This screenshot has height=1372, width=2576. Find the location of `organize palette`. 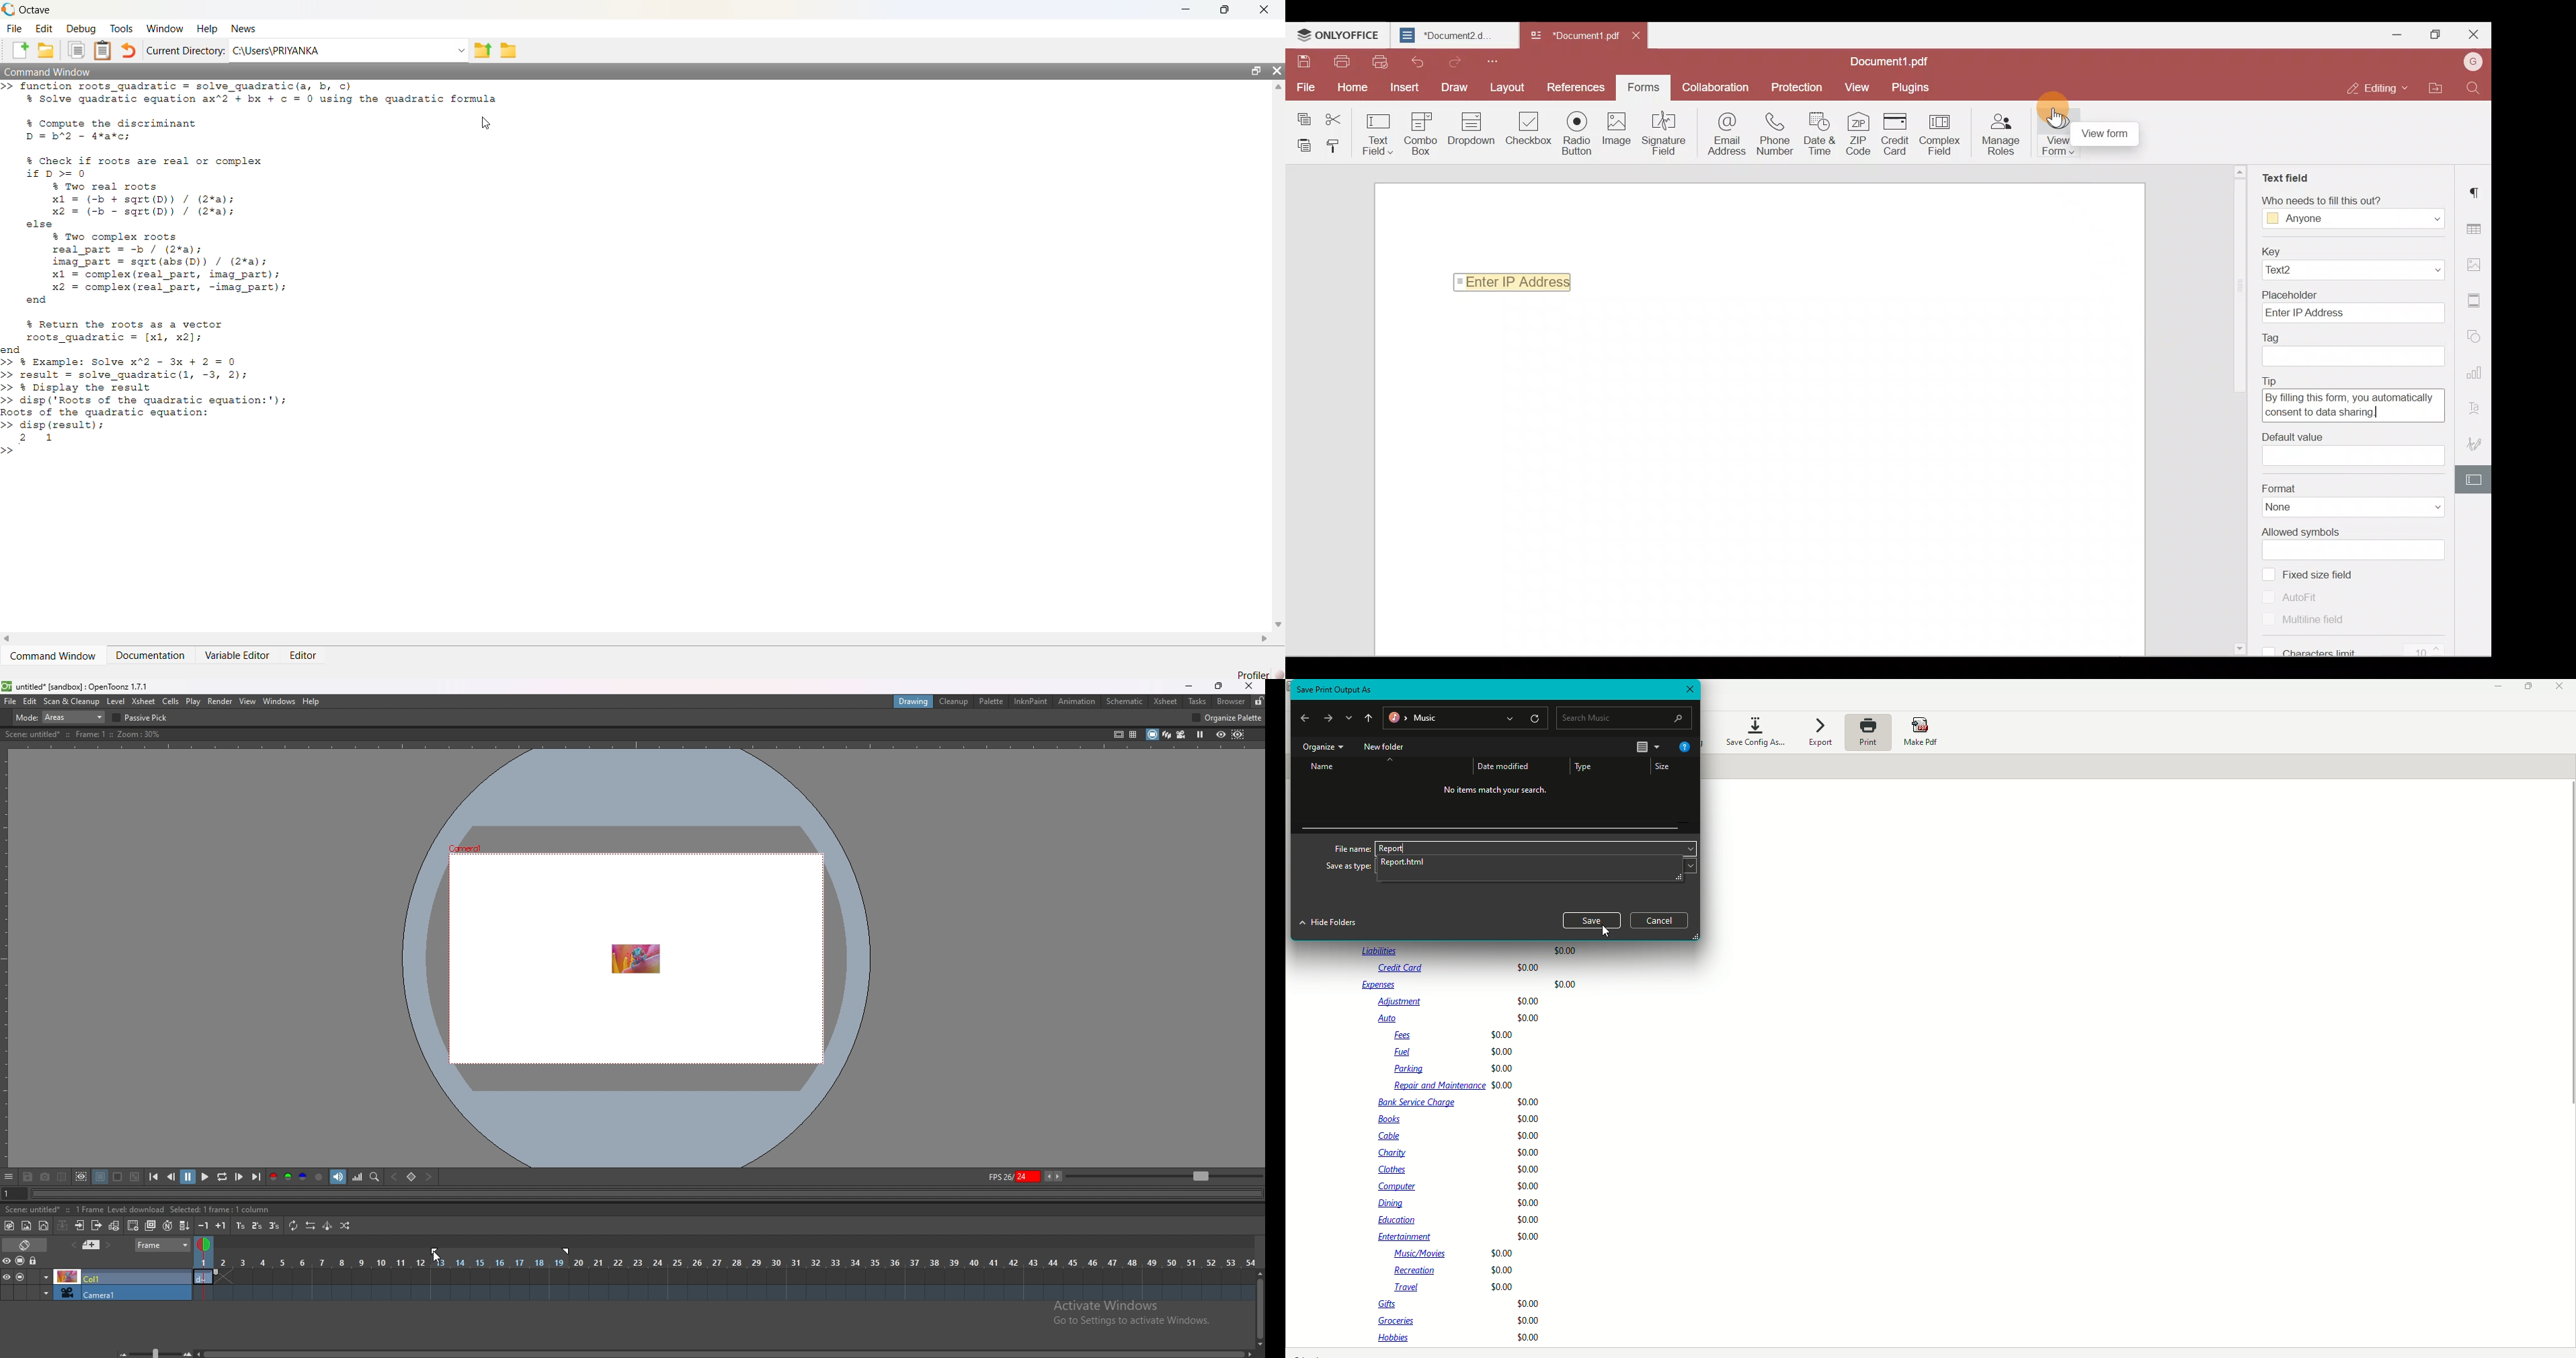

organize palette is located at coordinates (1228, 717).